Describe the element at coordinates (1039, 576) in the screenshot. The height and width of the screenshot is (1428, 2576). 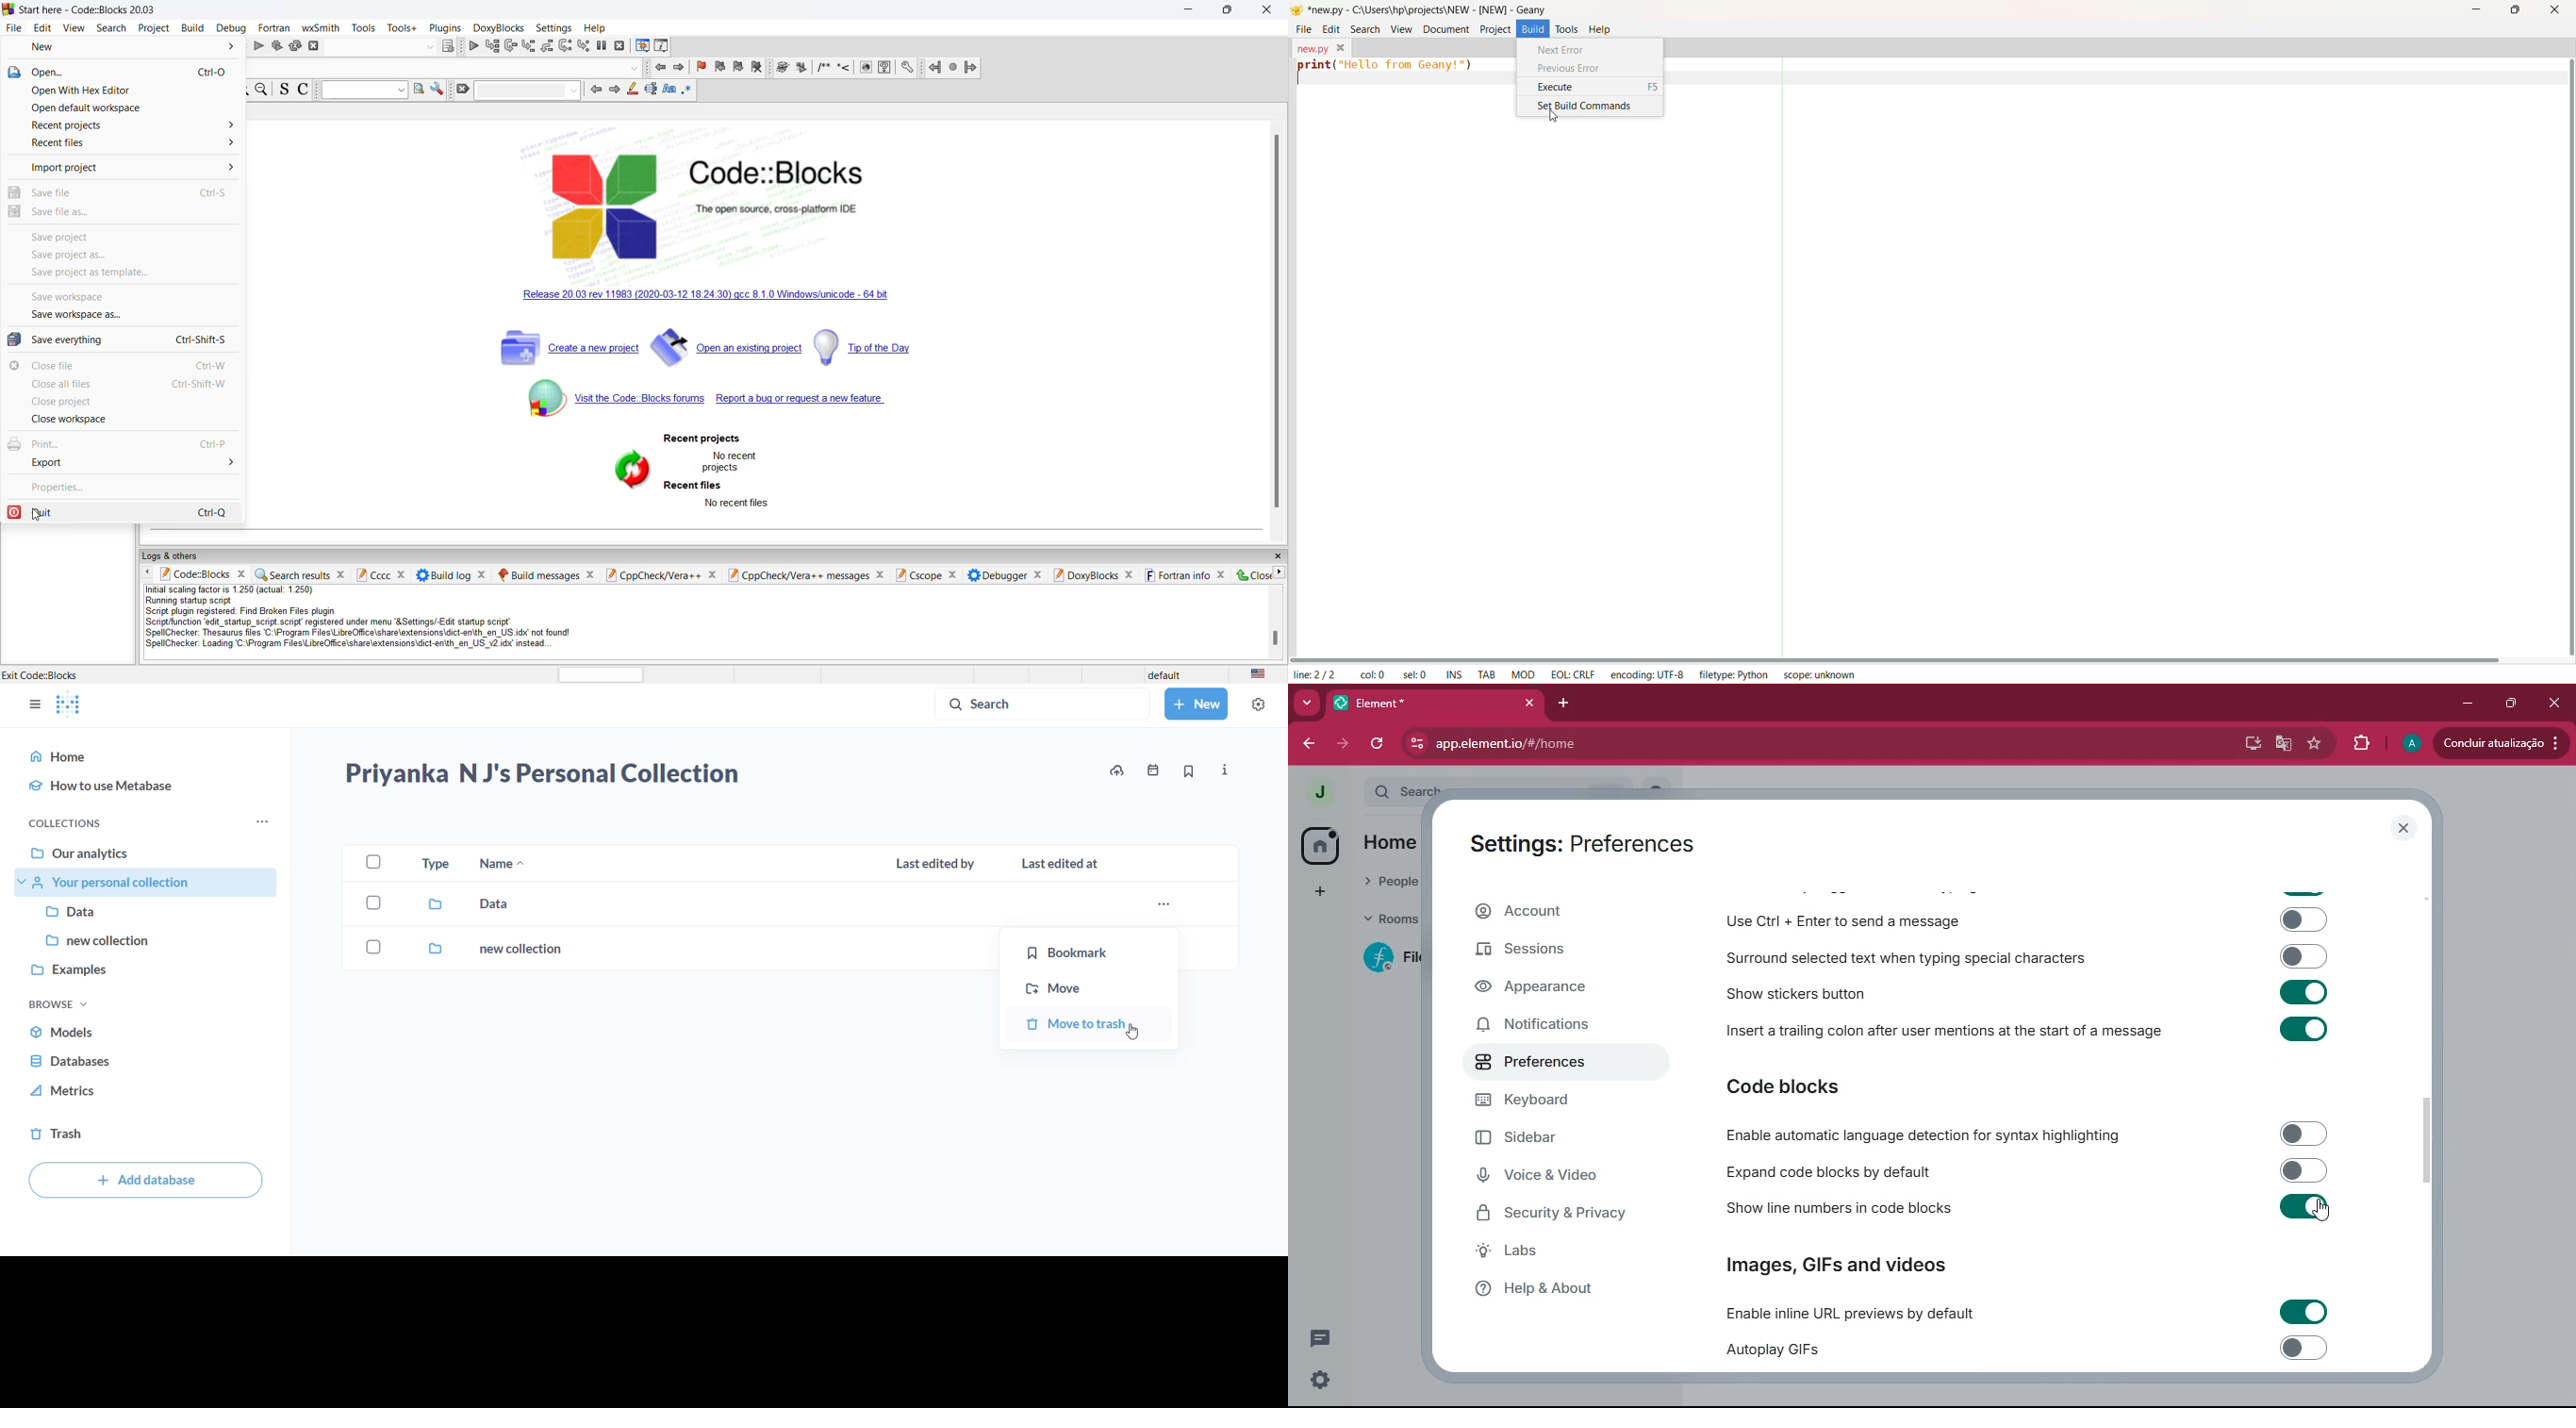
I see `close` at that location.